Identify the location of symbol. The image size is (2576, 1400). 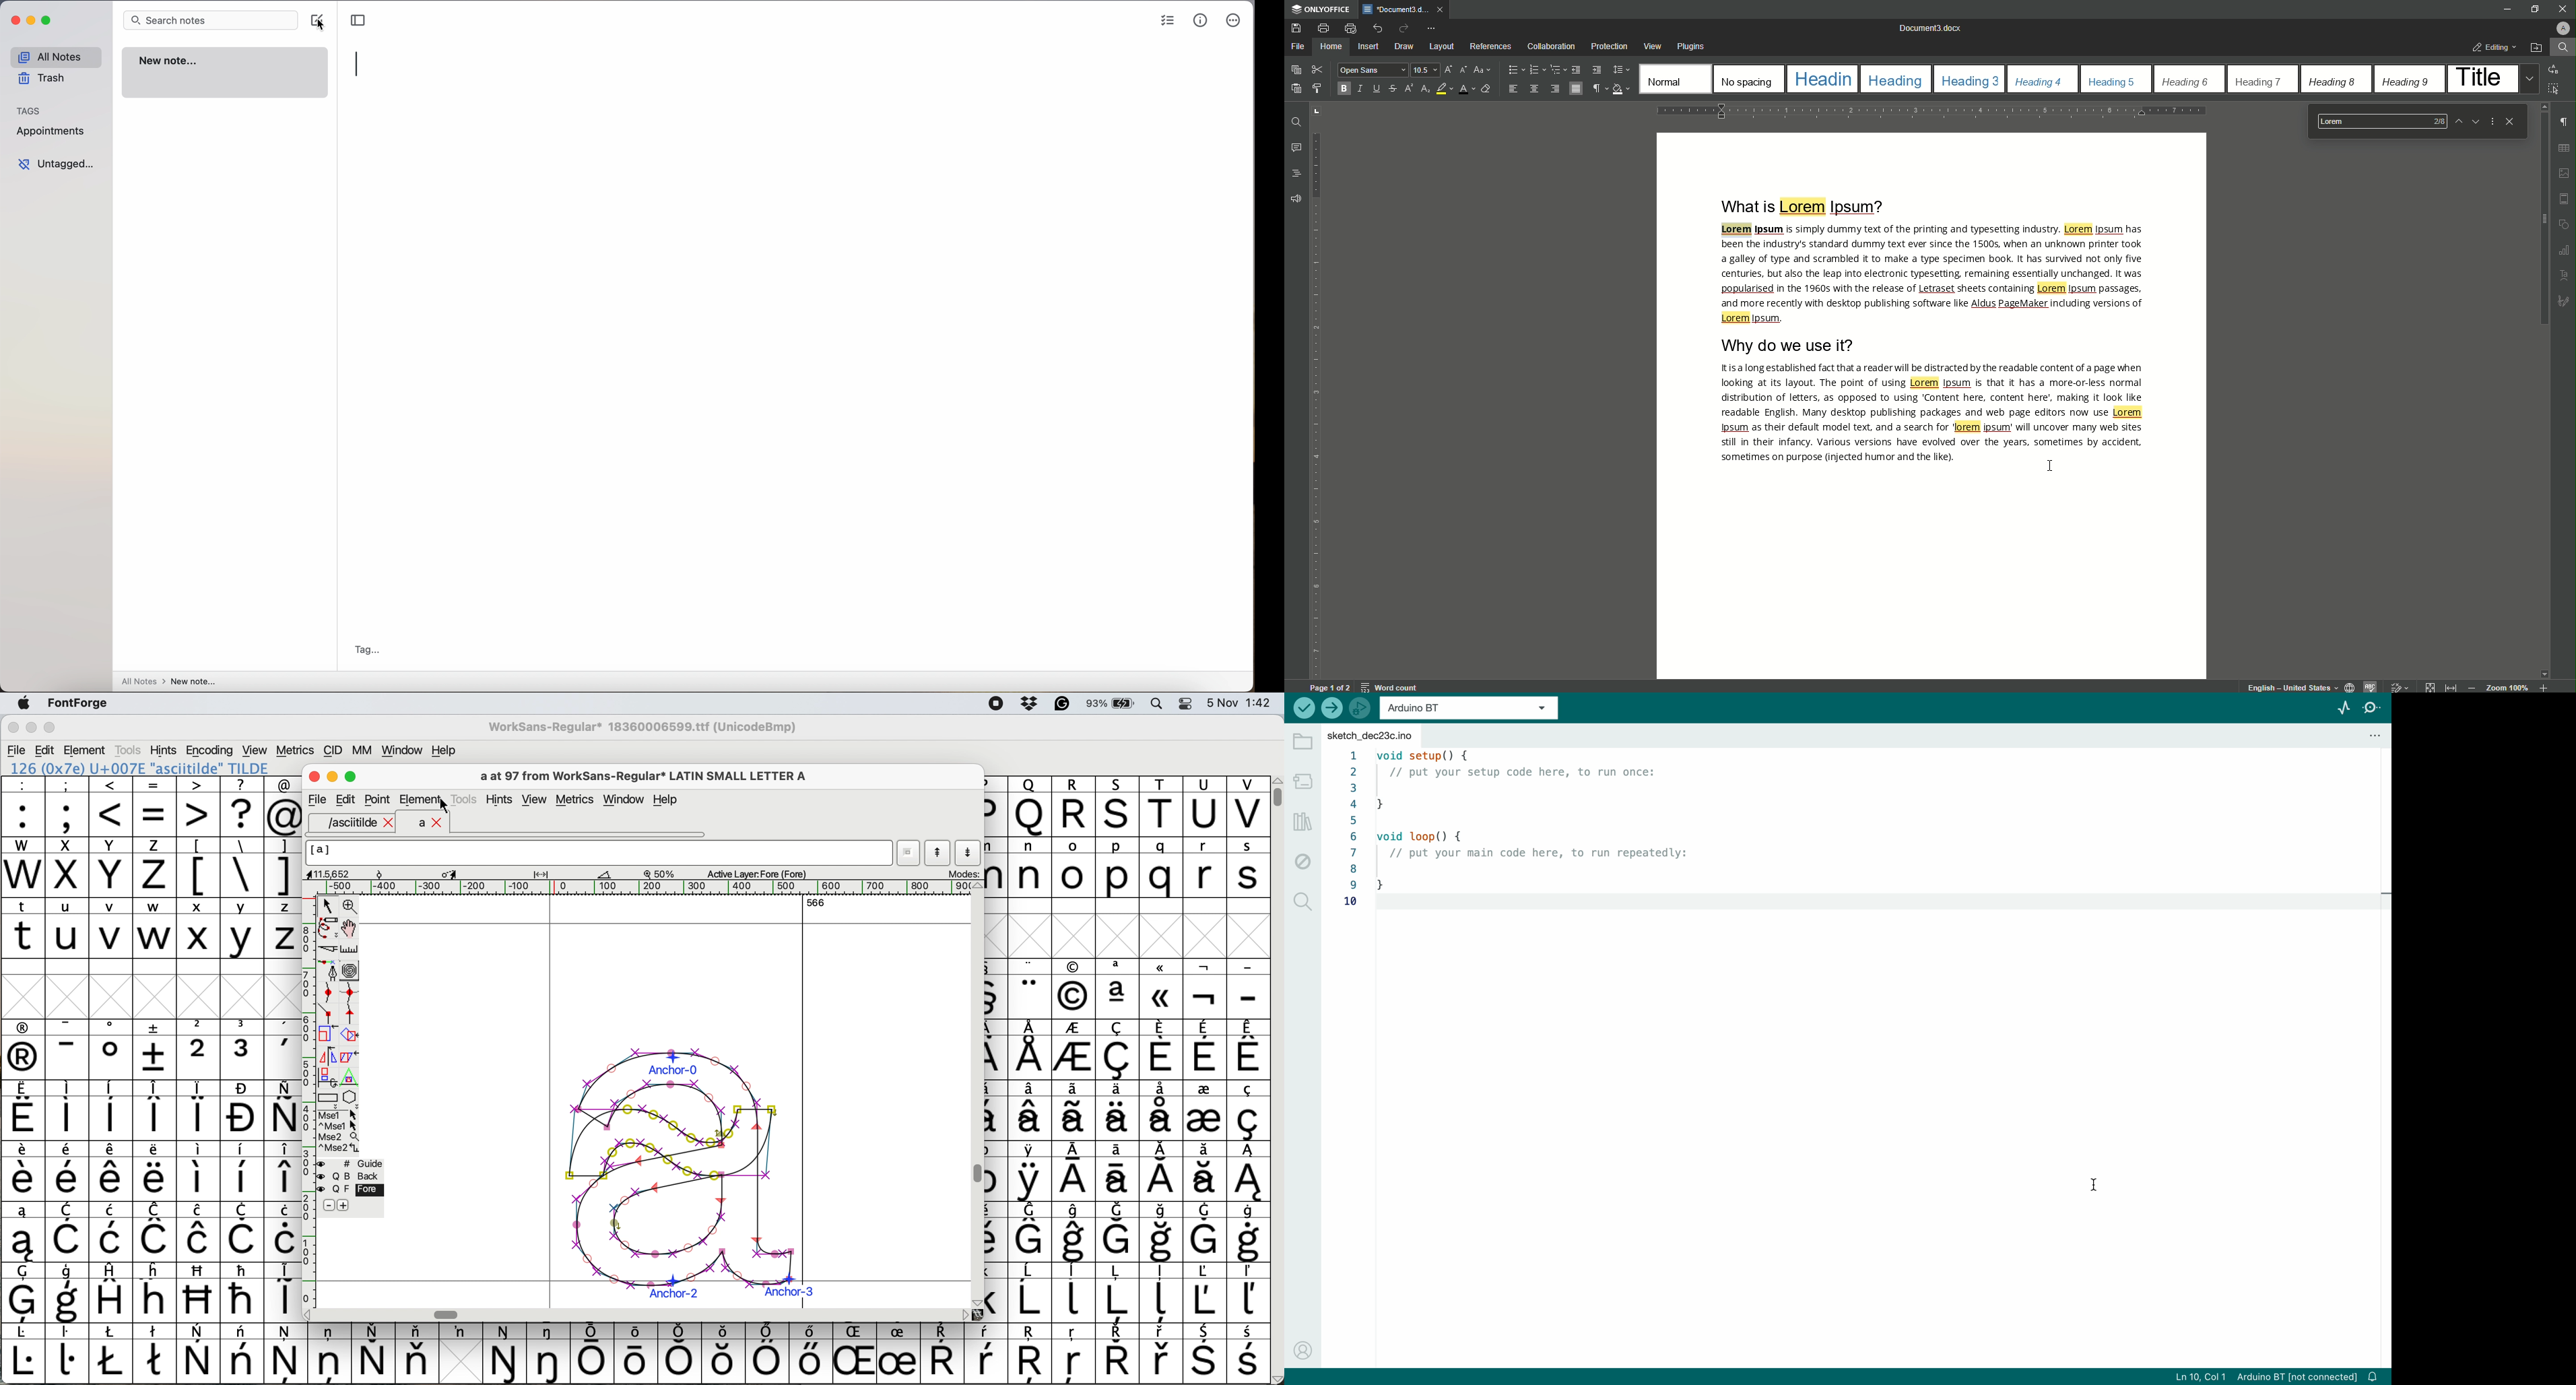
(1204, 1293).